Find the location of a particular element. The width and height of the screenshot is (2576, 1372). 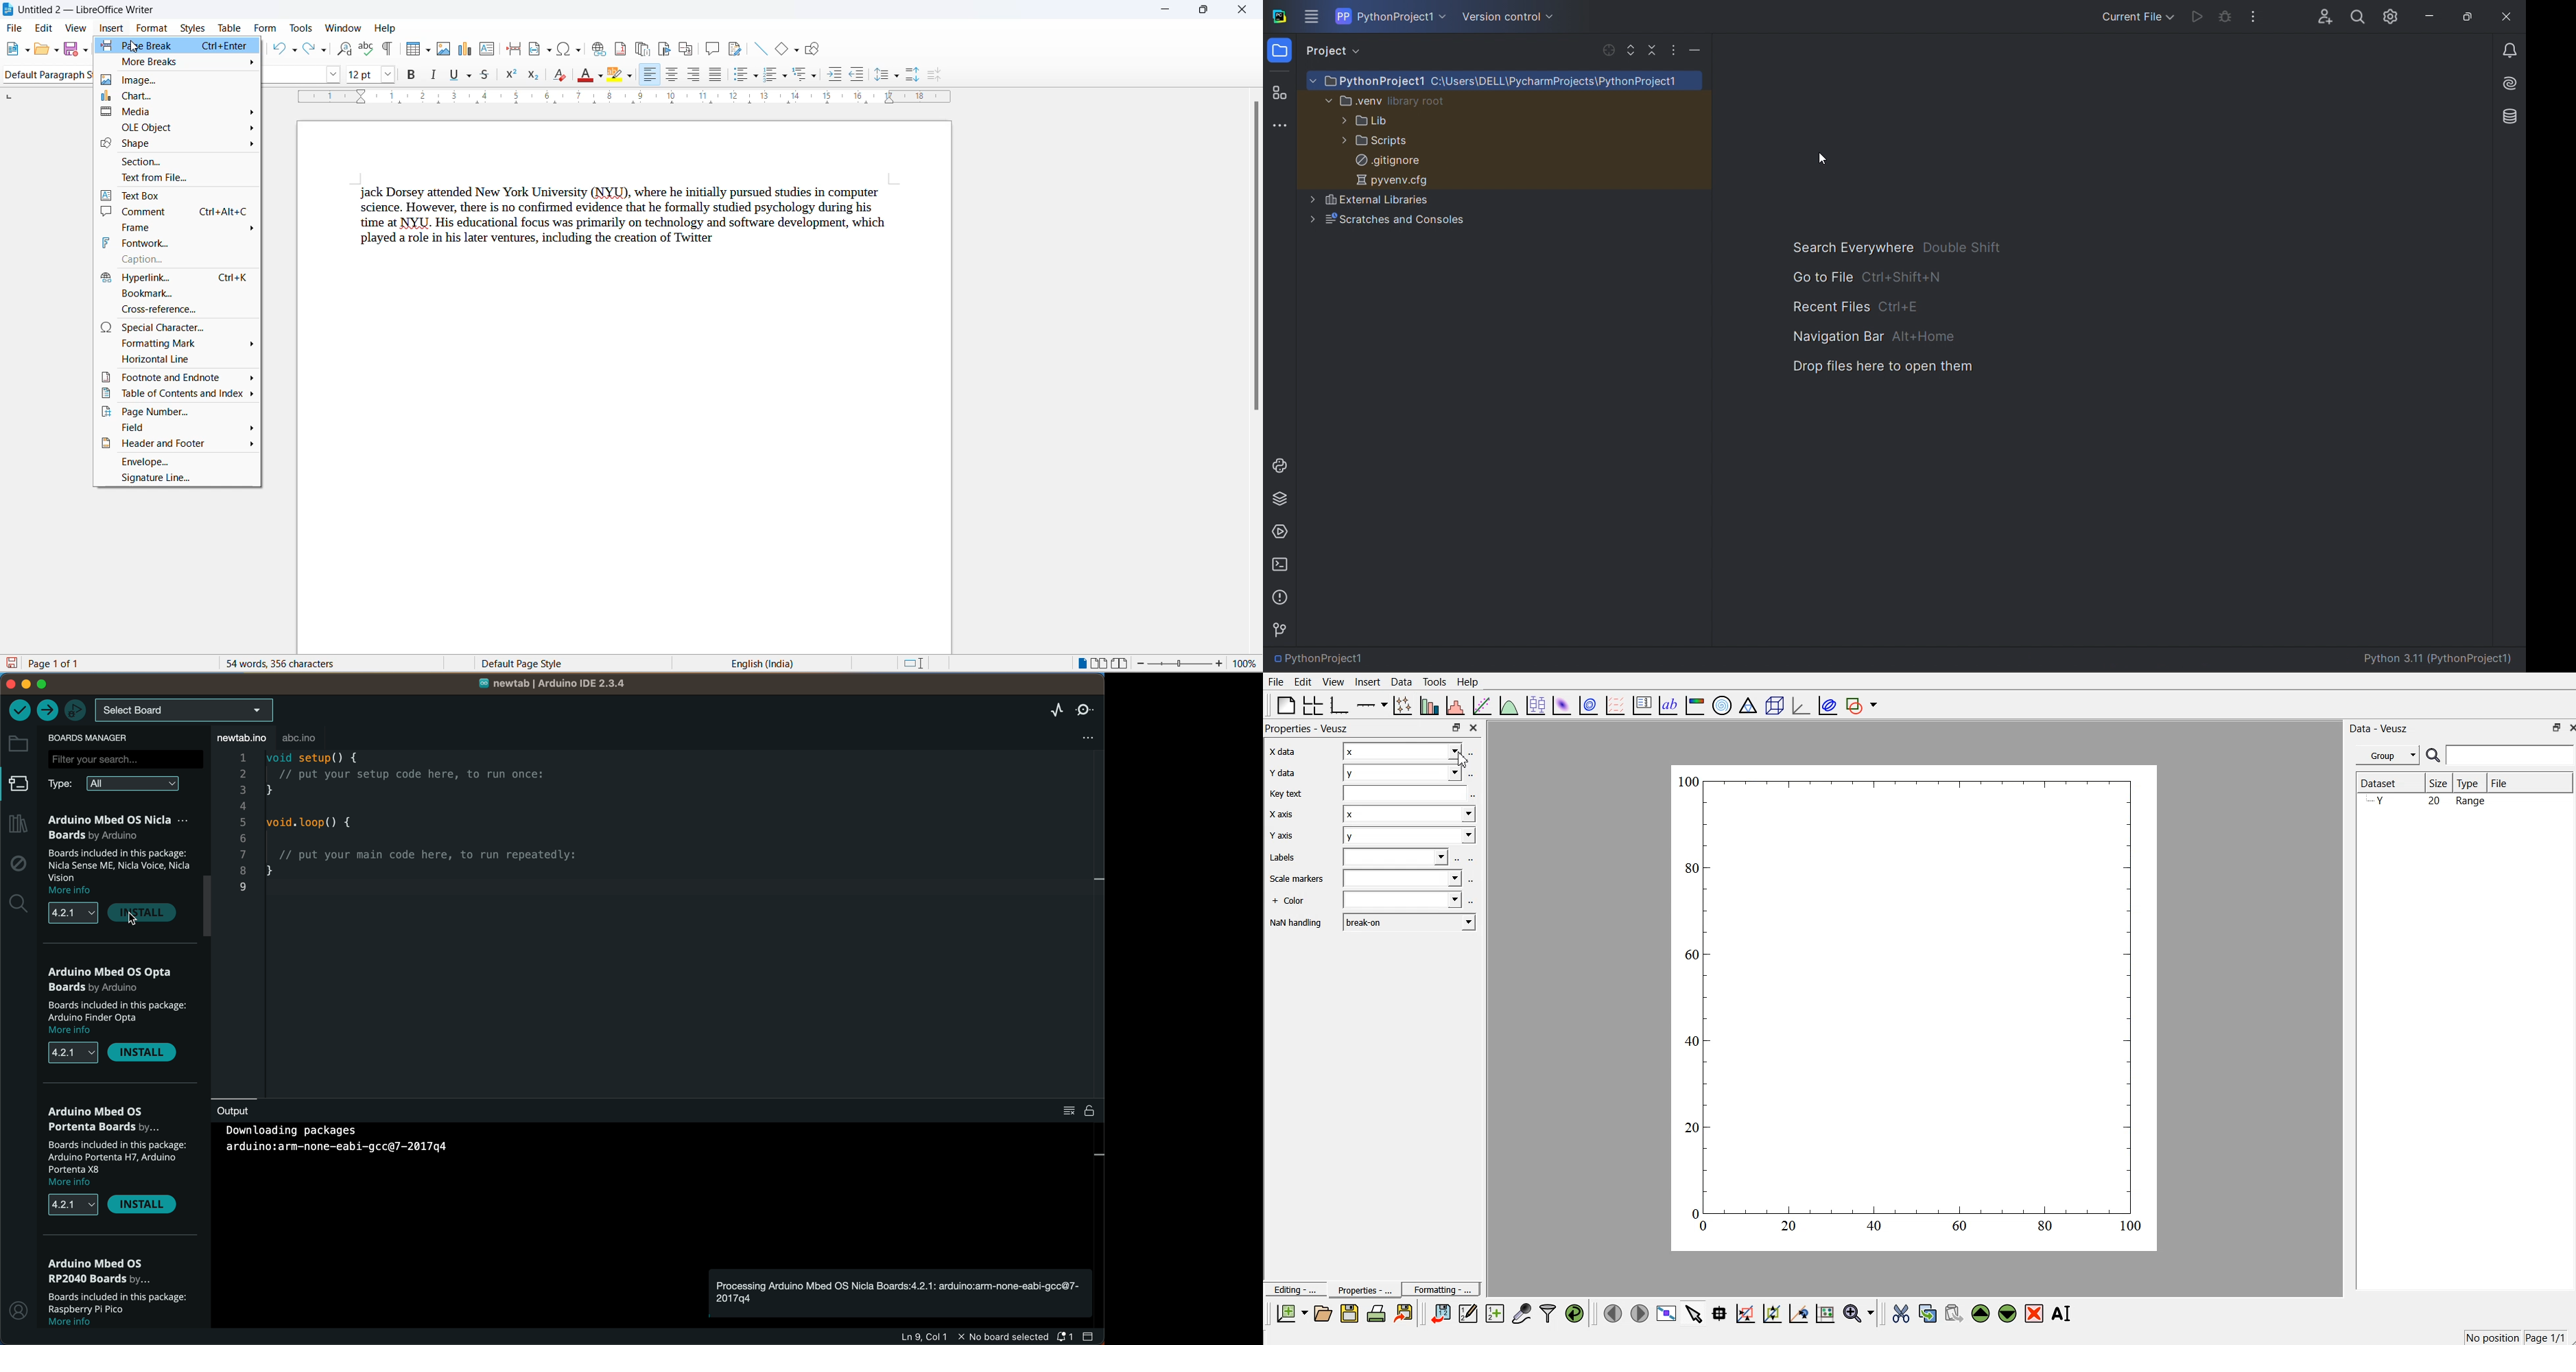

Help is located at coordinates (1471, 681).